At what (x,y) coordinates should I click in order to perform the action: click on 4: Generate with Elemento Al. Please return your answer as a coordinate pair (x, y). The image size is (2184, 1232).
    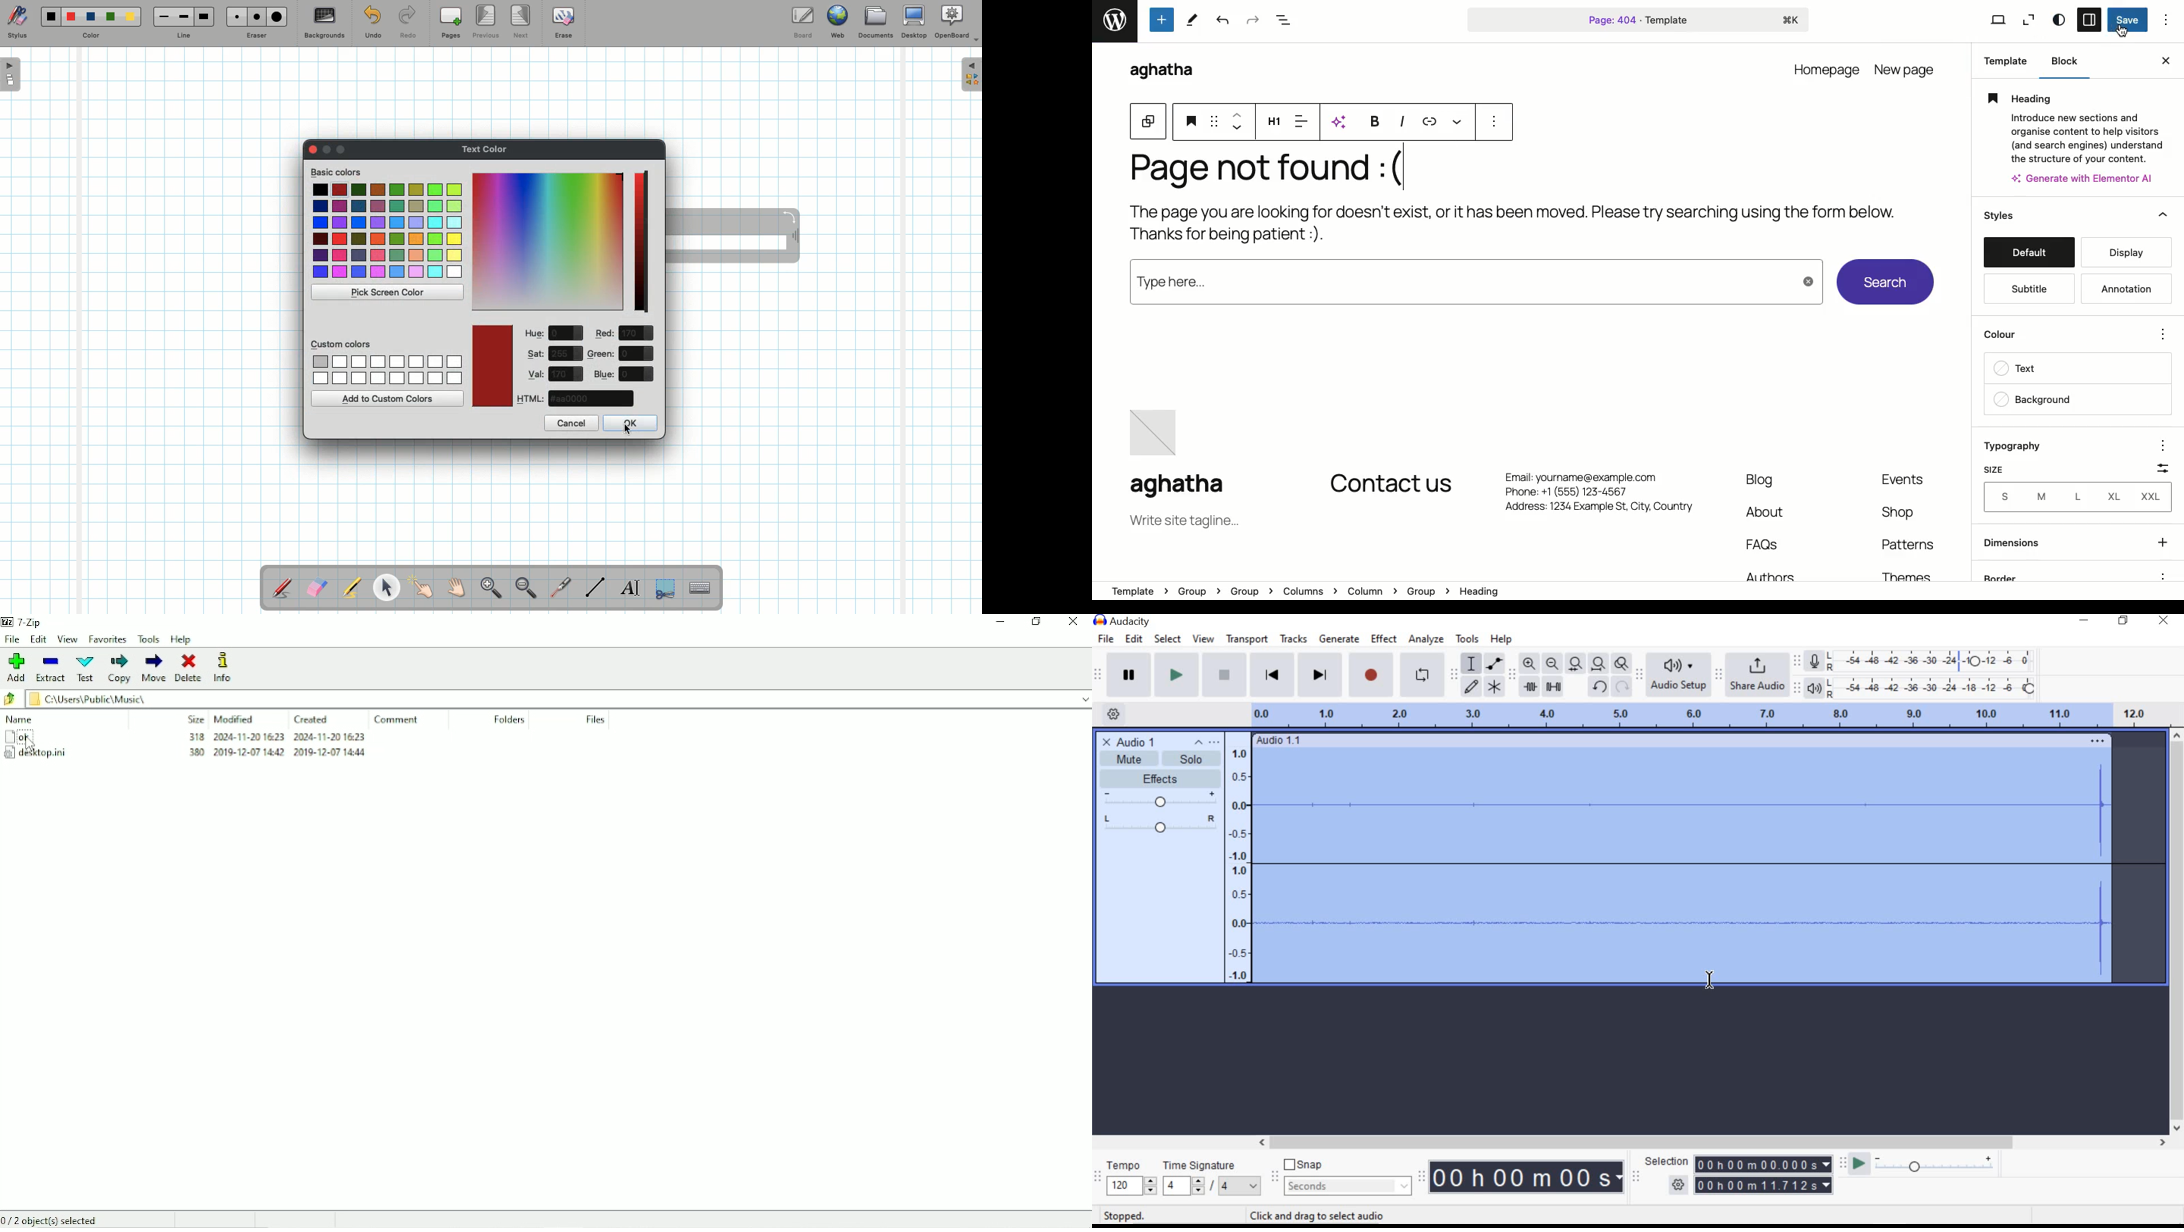
    Looking at the image, I should click on (2080, 178).